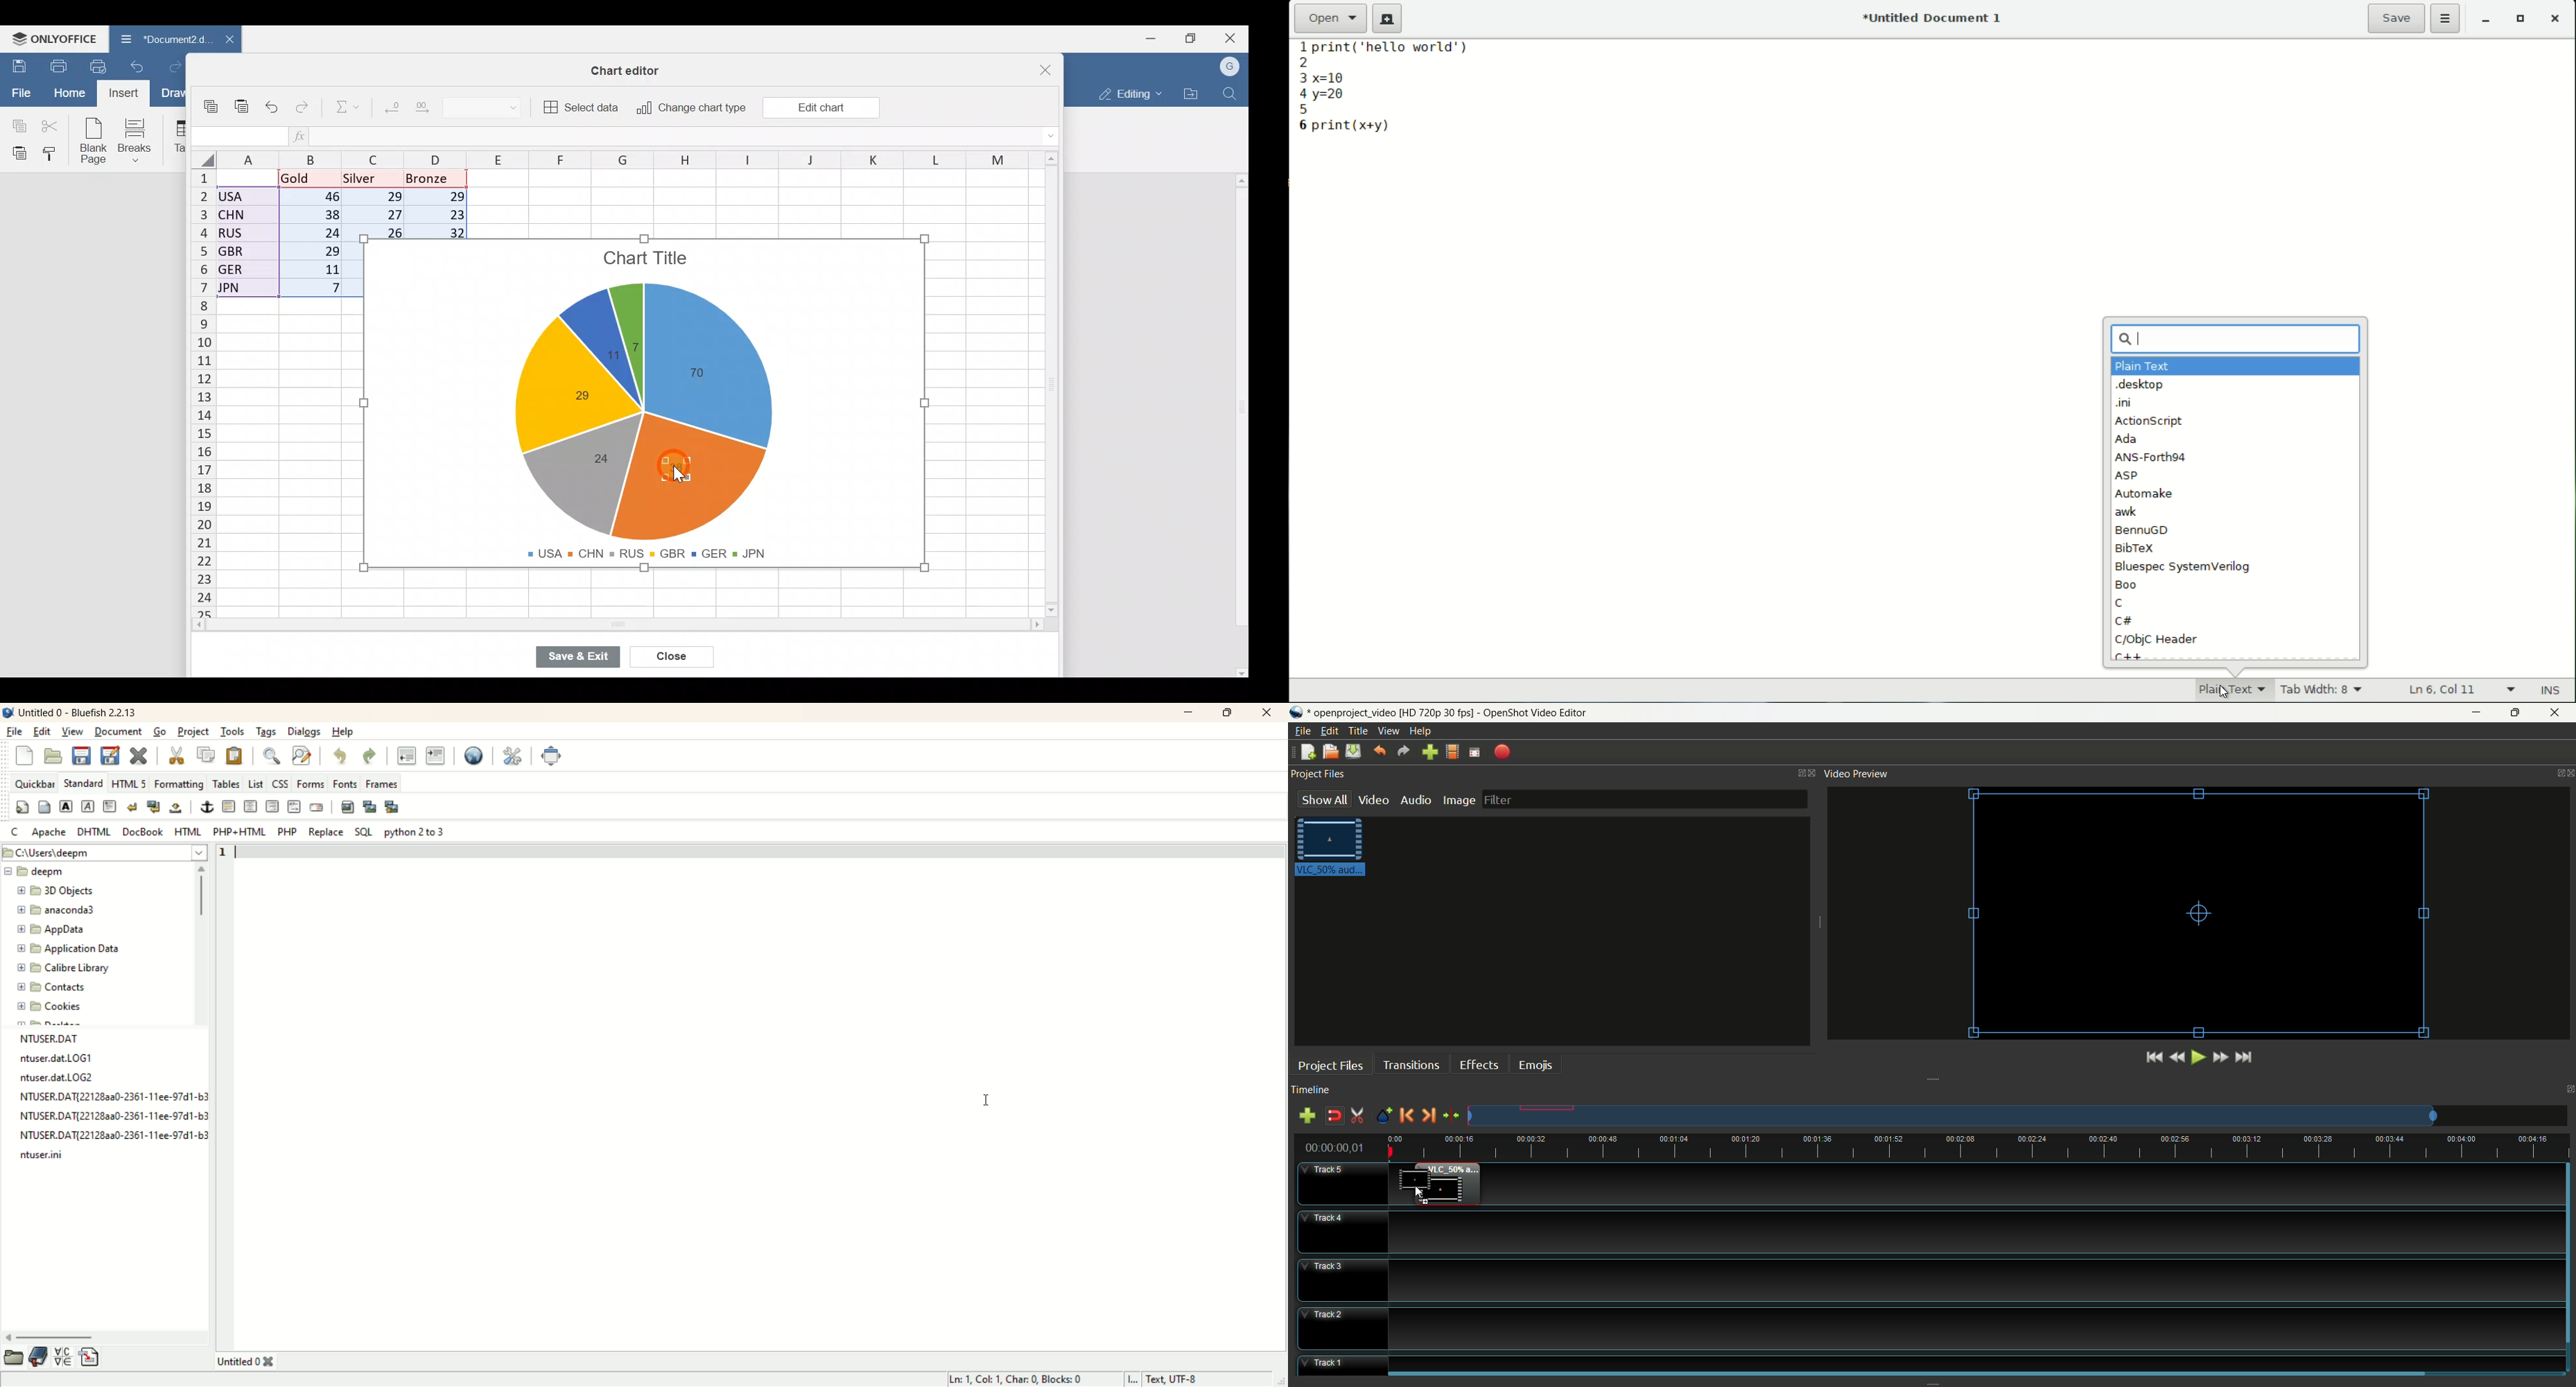  What do you see at coordinates (370, 757) in the screenshot?
I see `redo` at bounding box center [370, 757].